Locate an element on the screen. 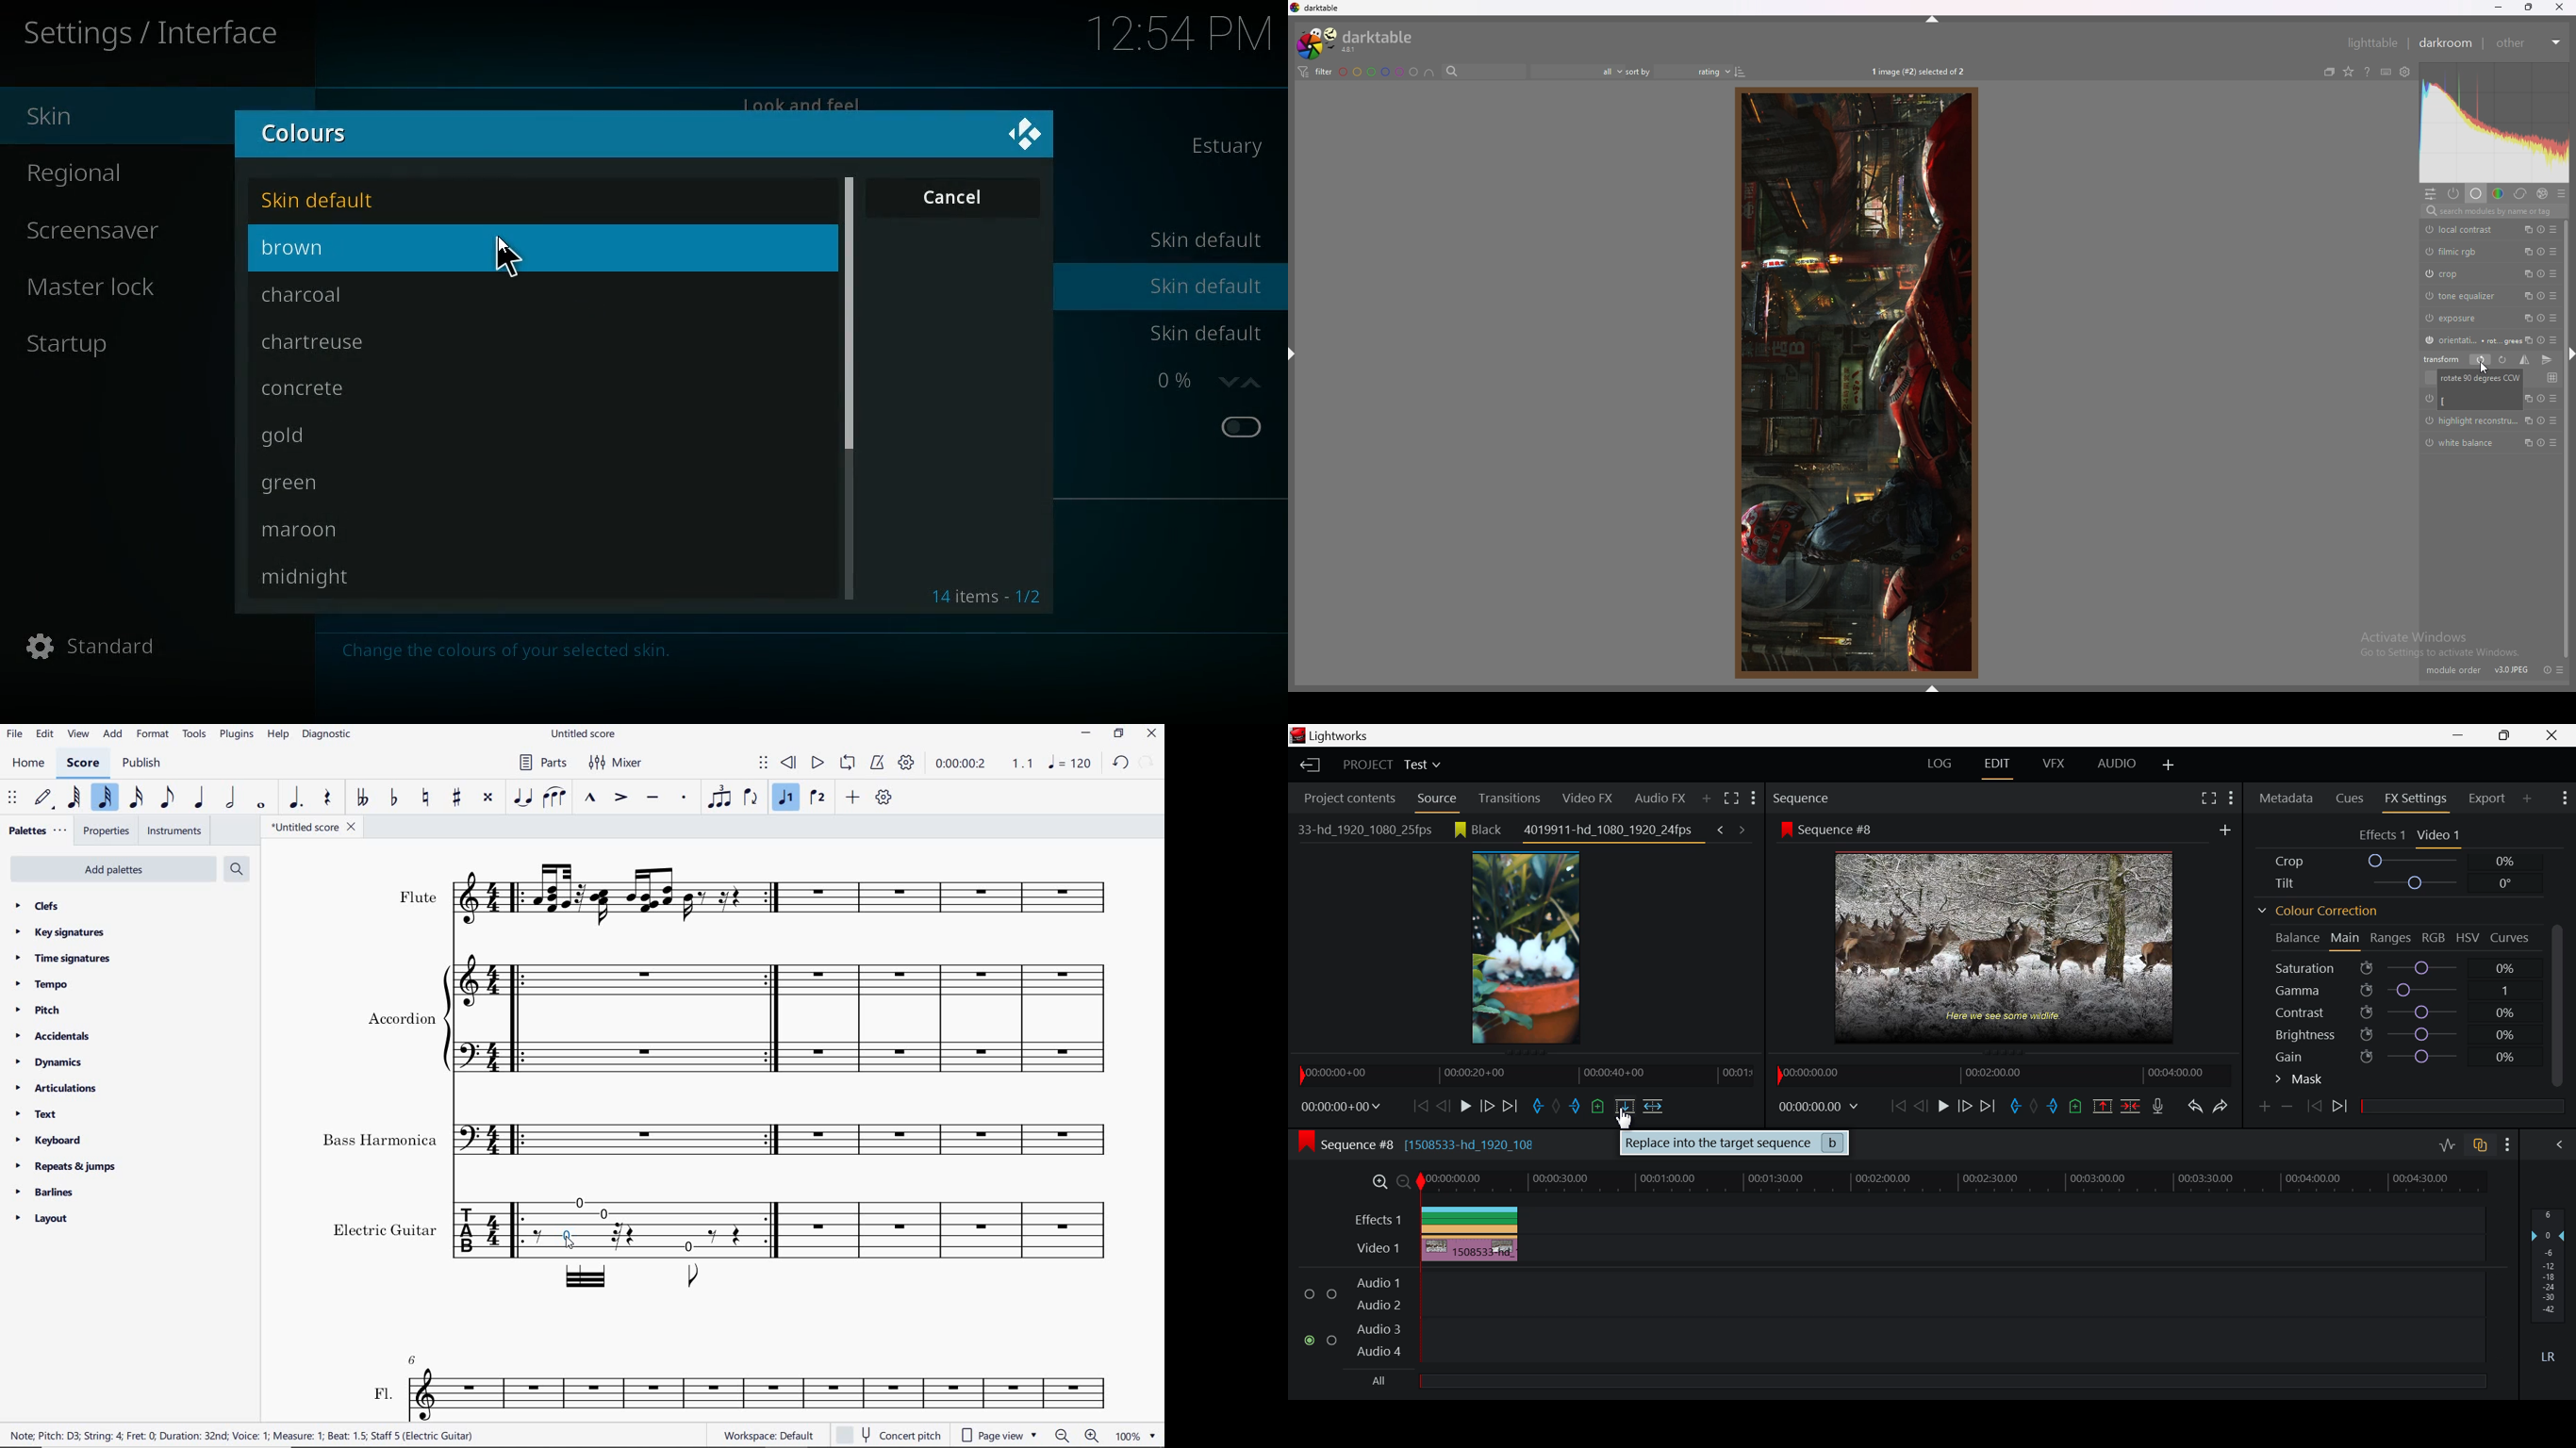 The image size is (2576, 1456). resize is located at coordinates (2527, 7).